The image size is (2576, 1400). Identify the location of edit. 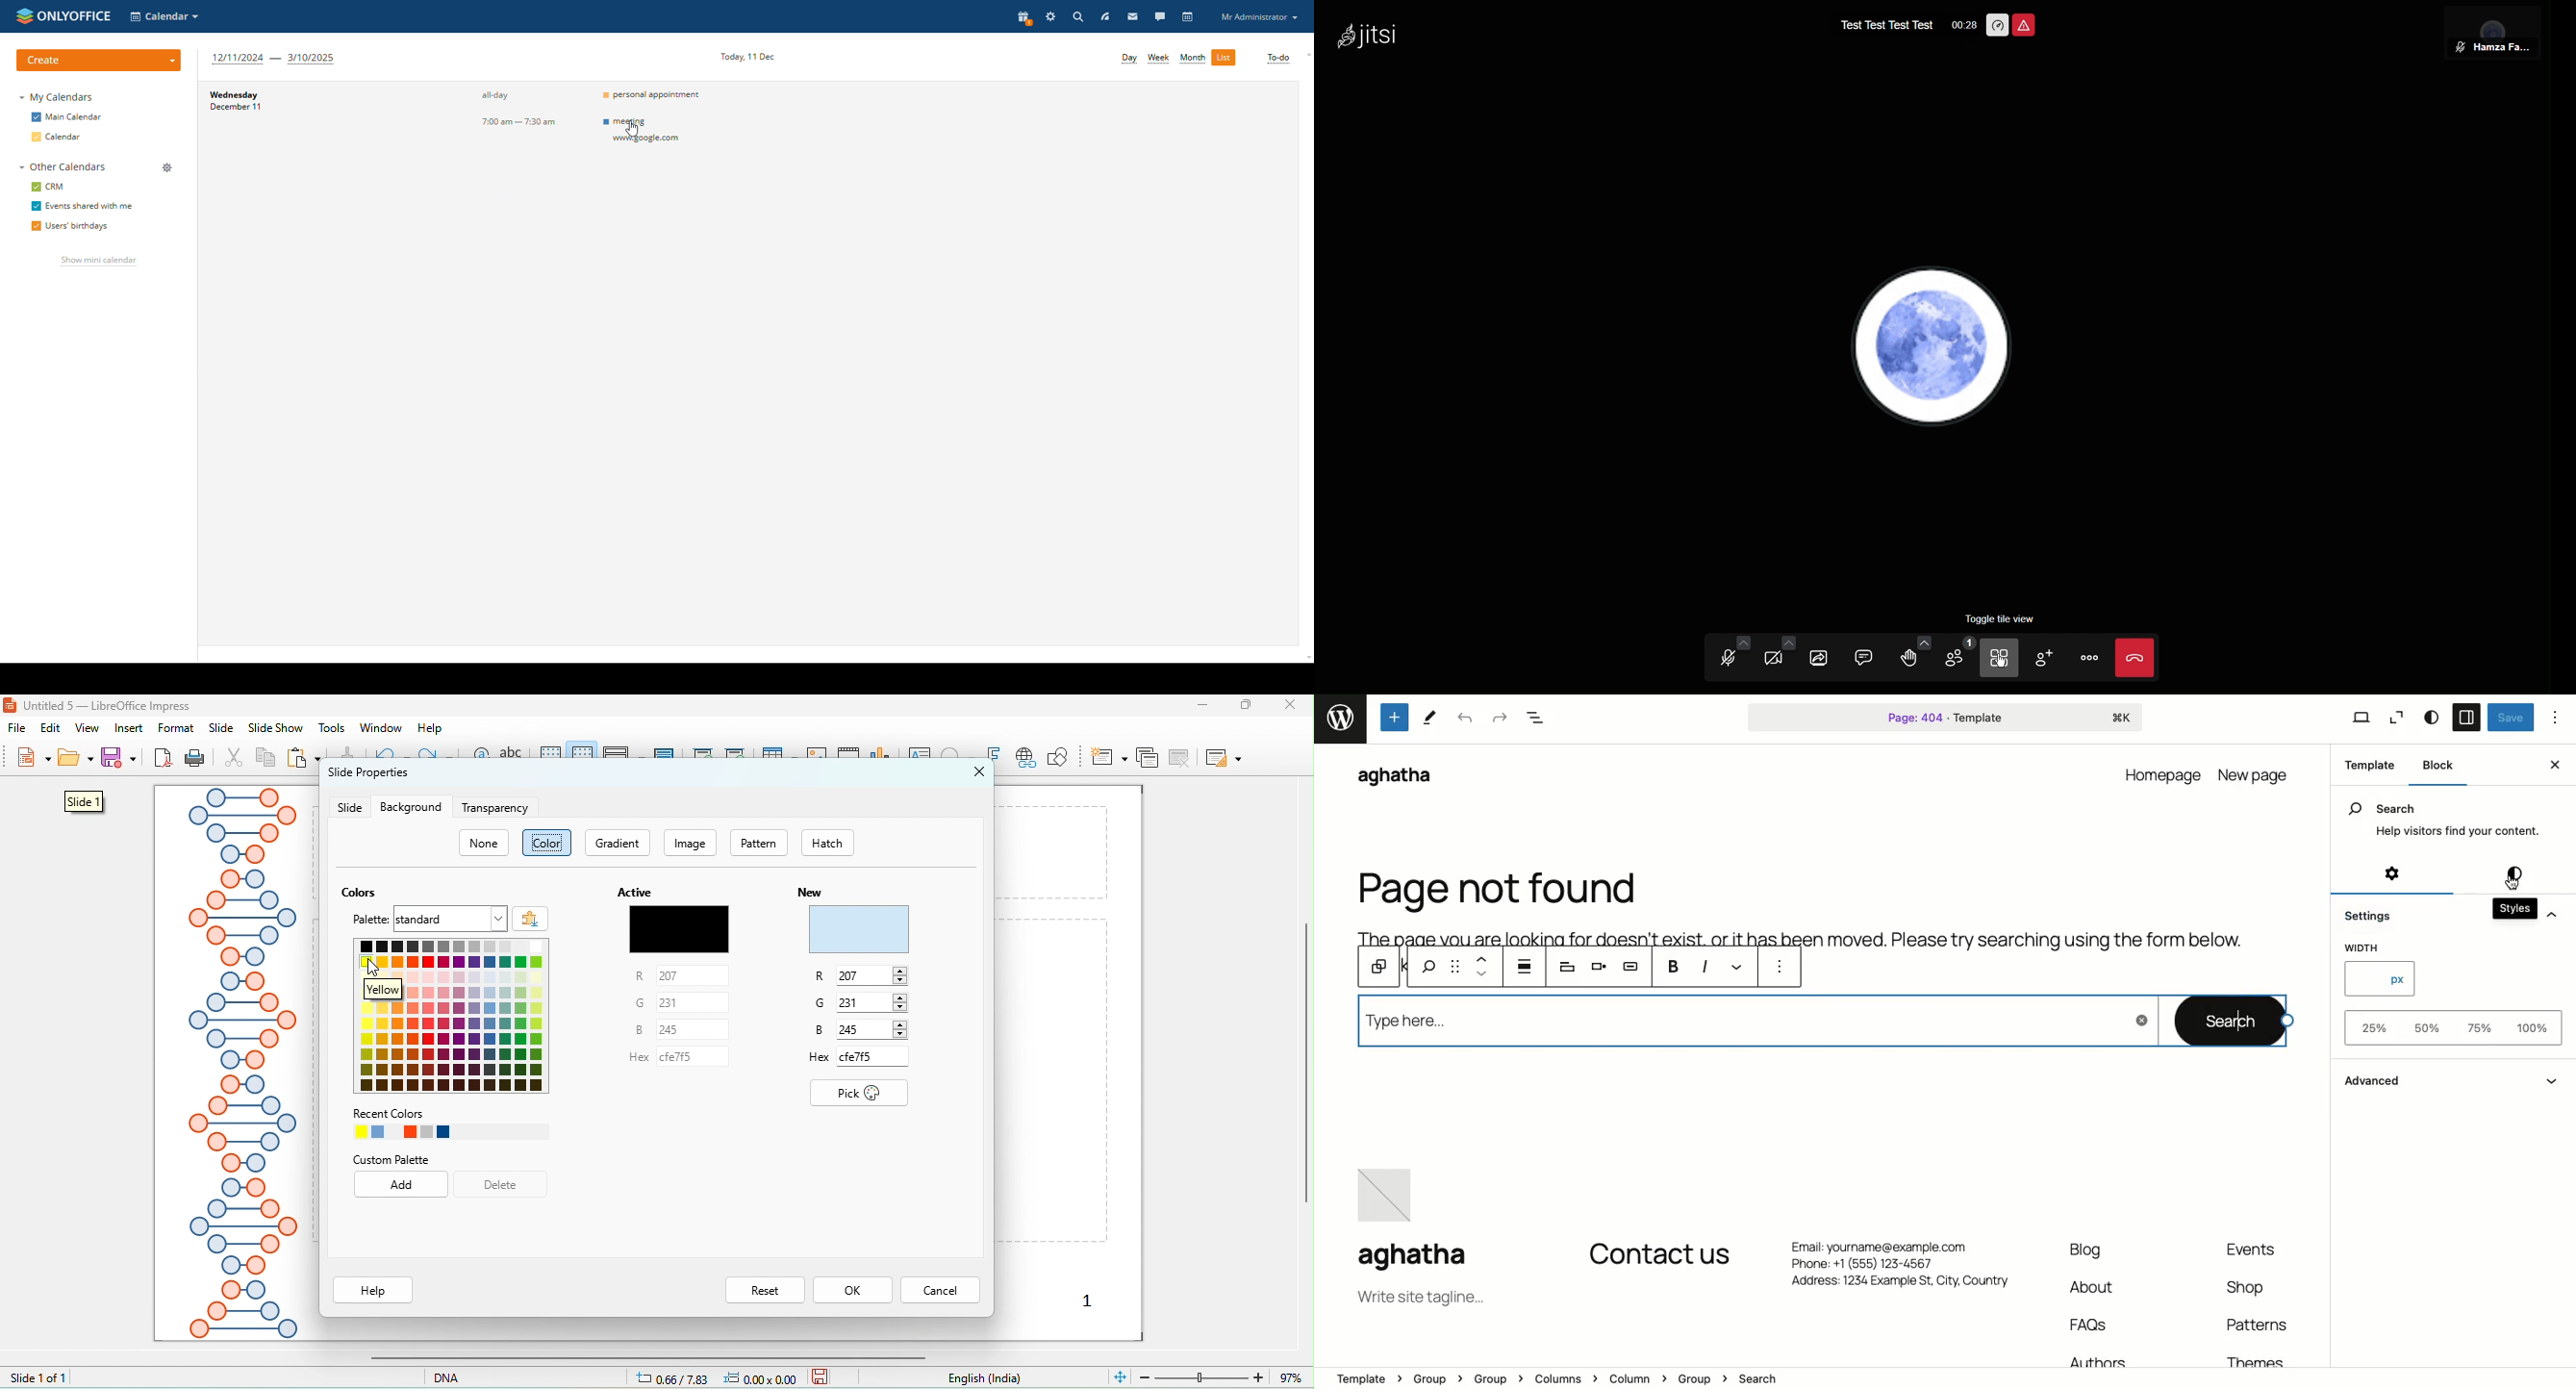
(53, 728).